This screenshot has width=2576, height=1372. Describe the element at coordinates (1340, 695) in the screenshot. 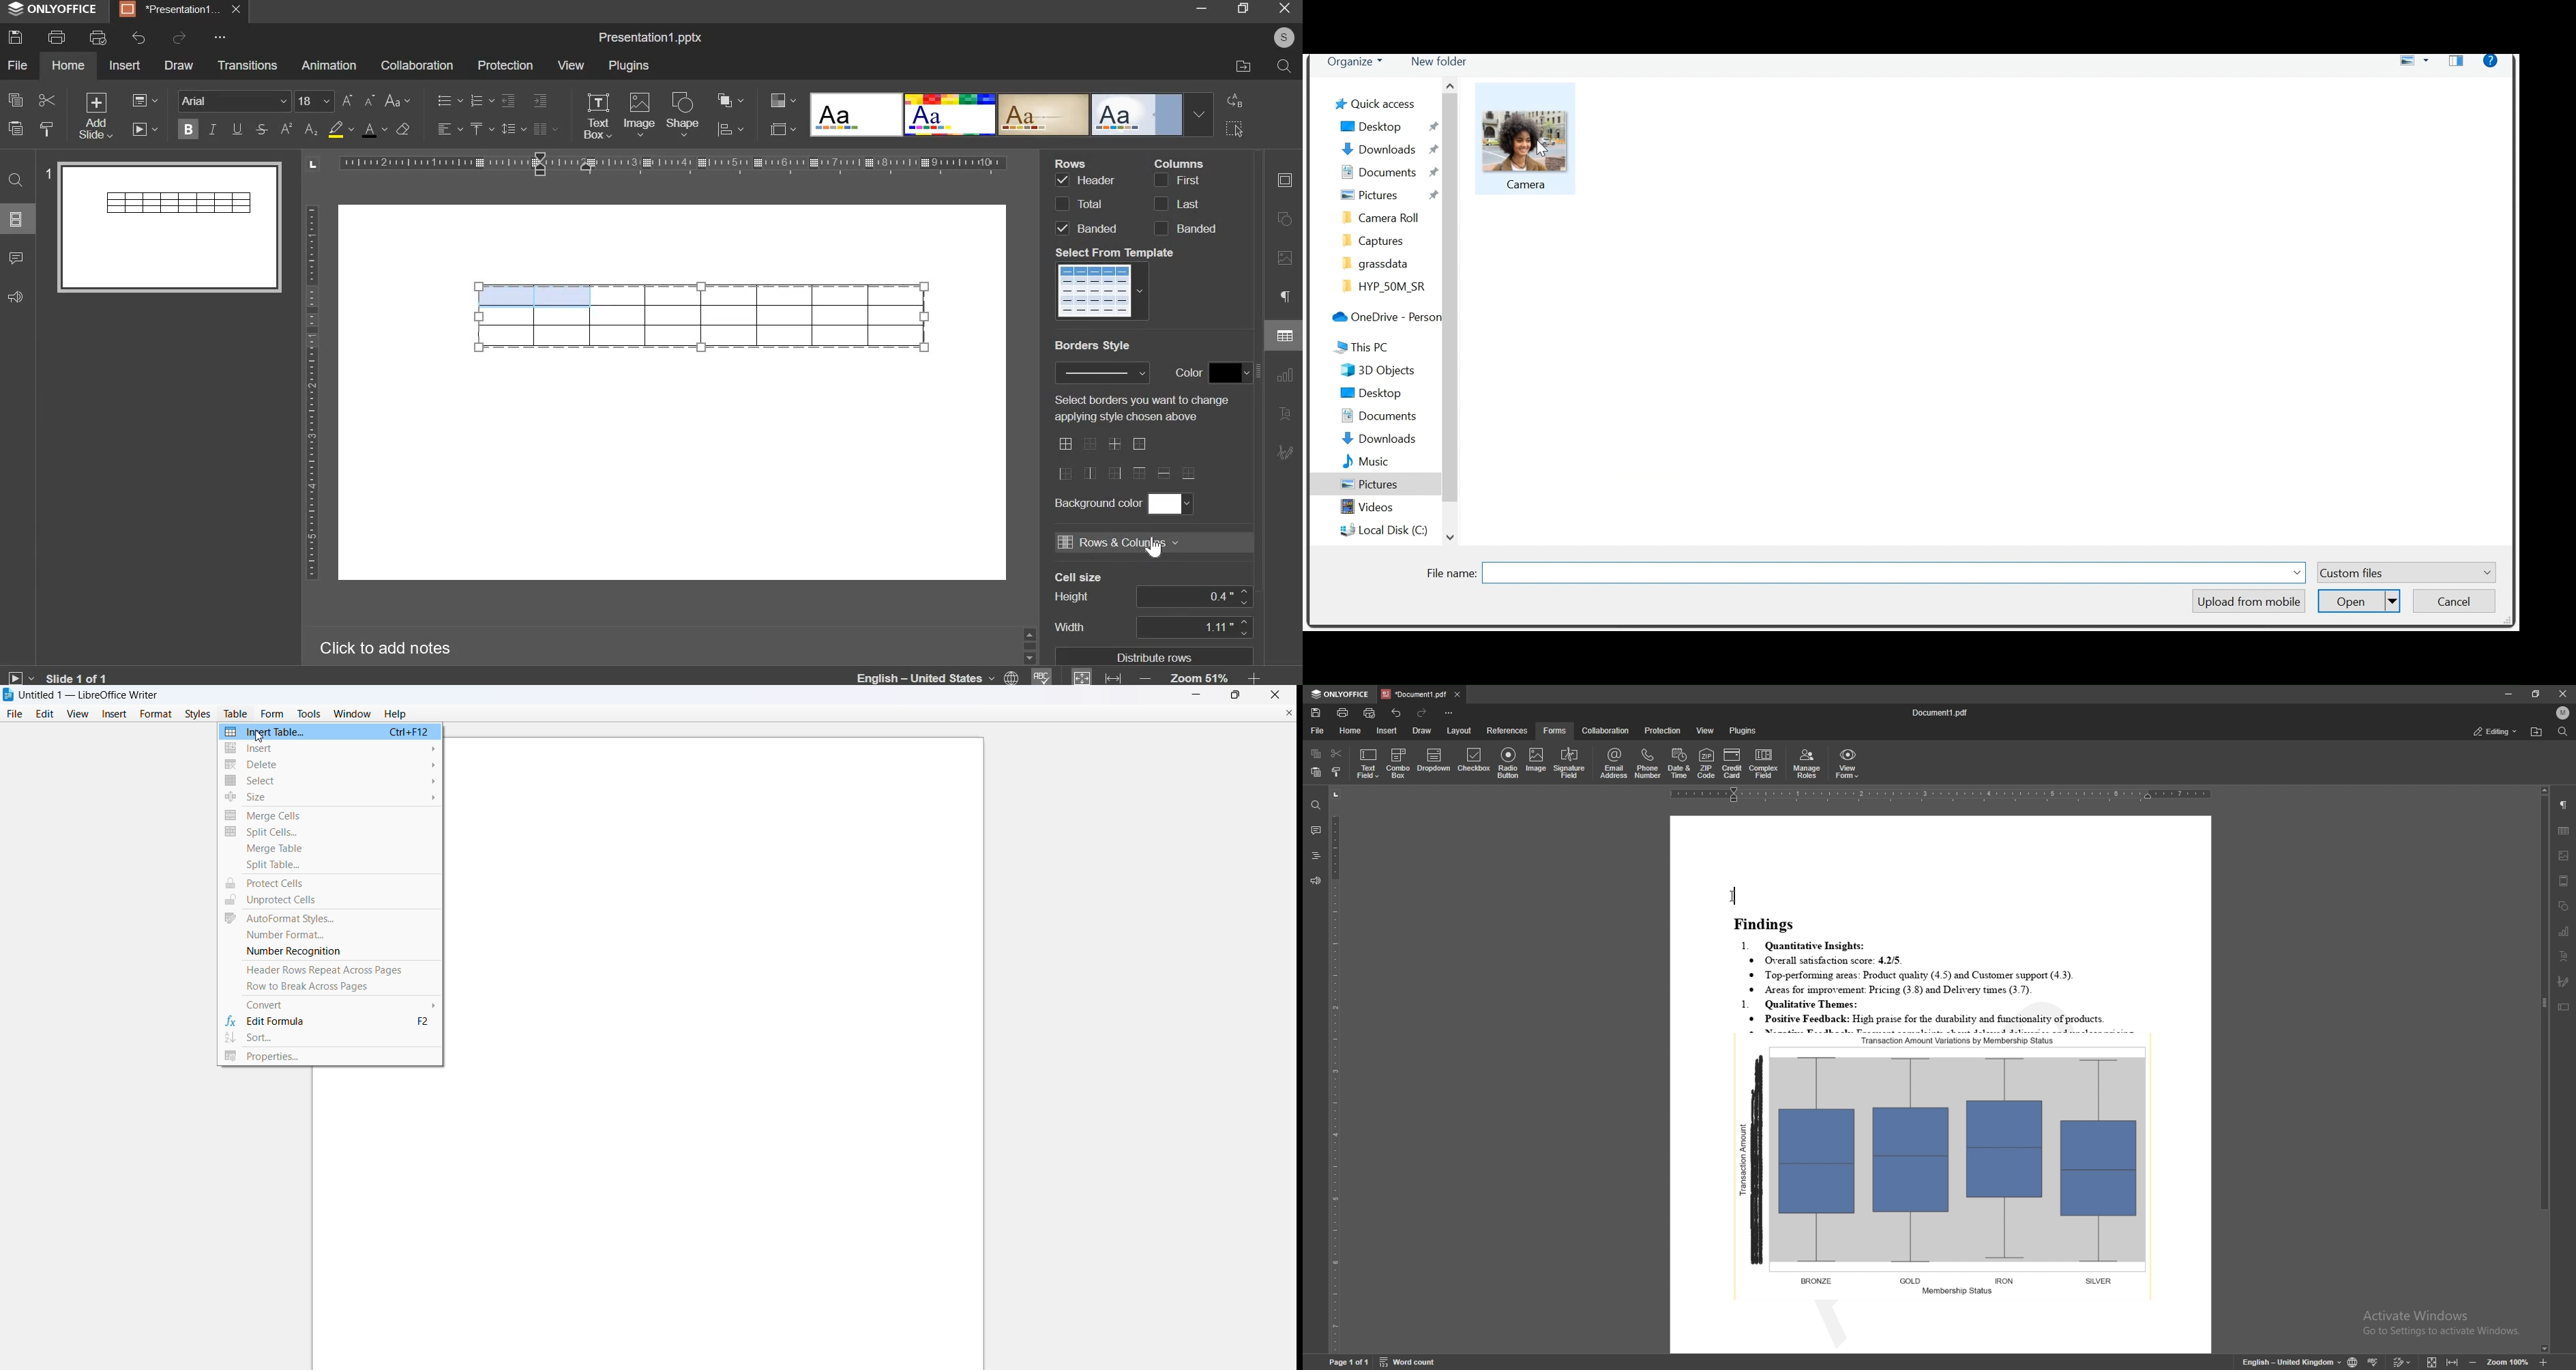

I see `onlyoffice` at that location.